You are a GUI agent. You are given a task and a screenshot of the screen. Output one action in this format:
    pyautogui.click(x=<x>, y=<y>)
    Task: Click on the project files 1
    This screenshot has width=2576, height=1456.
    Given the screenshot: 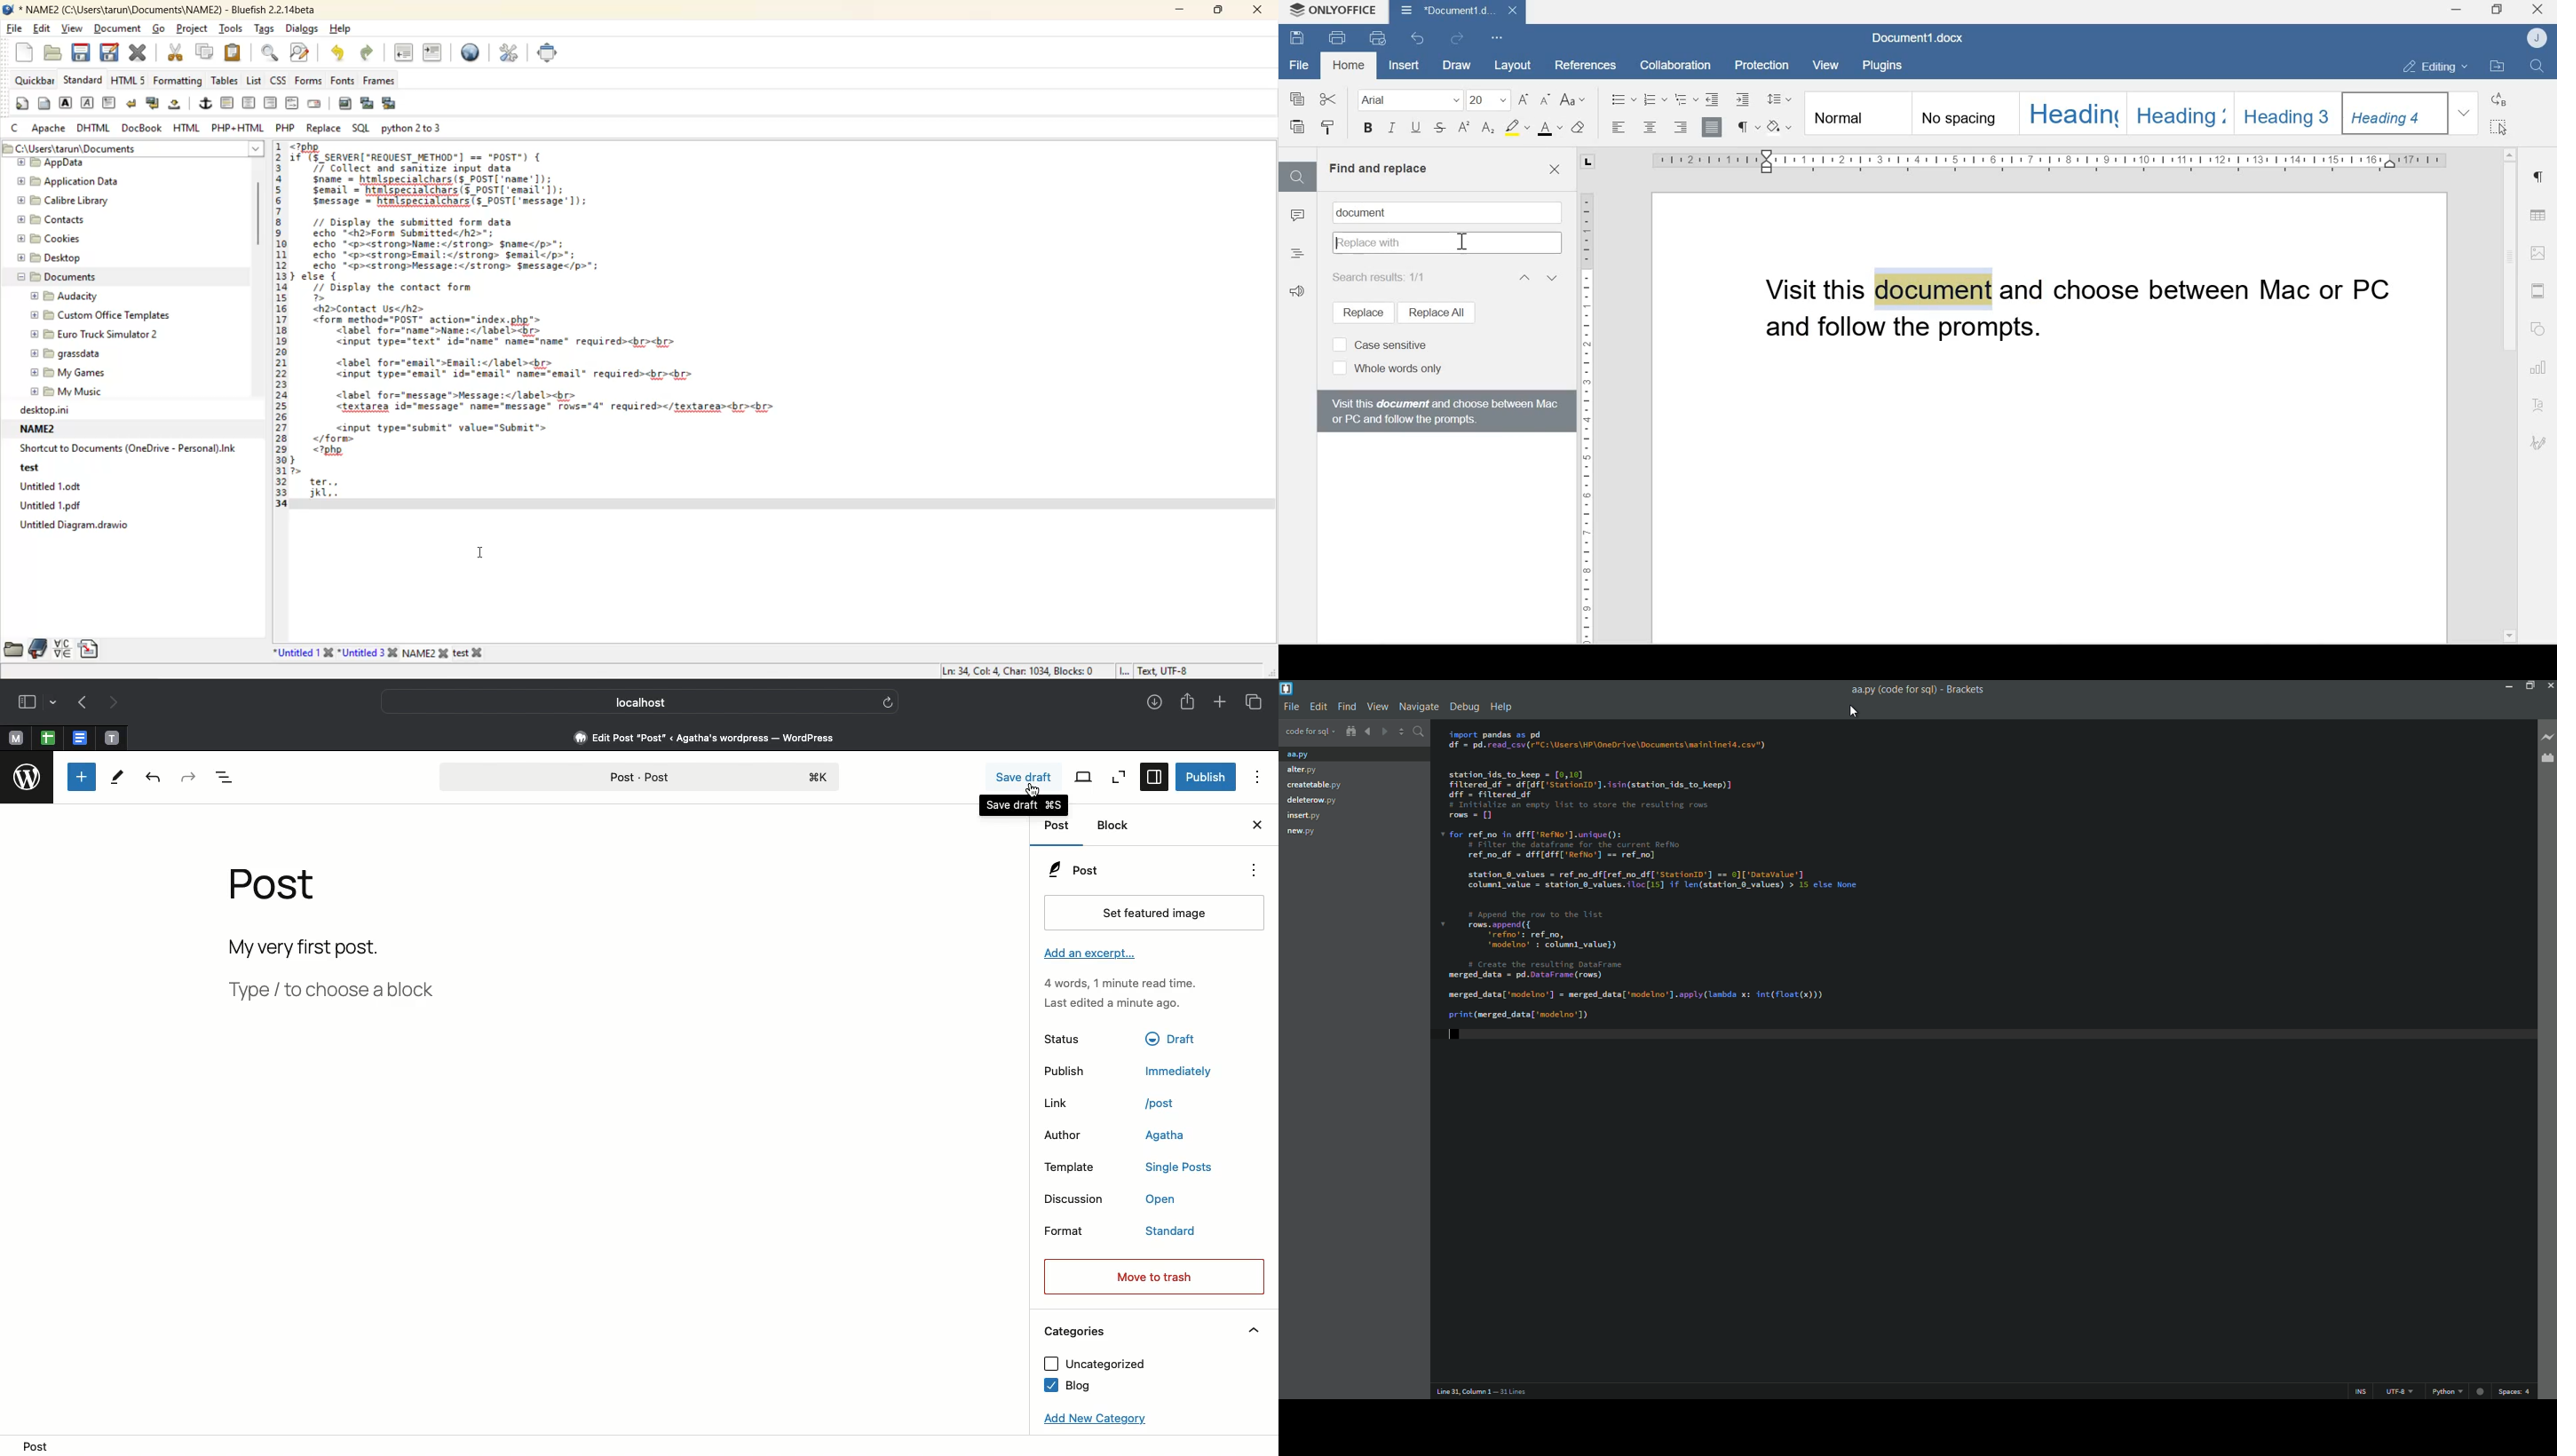 What is the action you would take?
    pyautogui.click(x=1303, y=753)
    